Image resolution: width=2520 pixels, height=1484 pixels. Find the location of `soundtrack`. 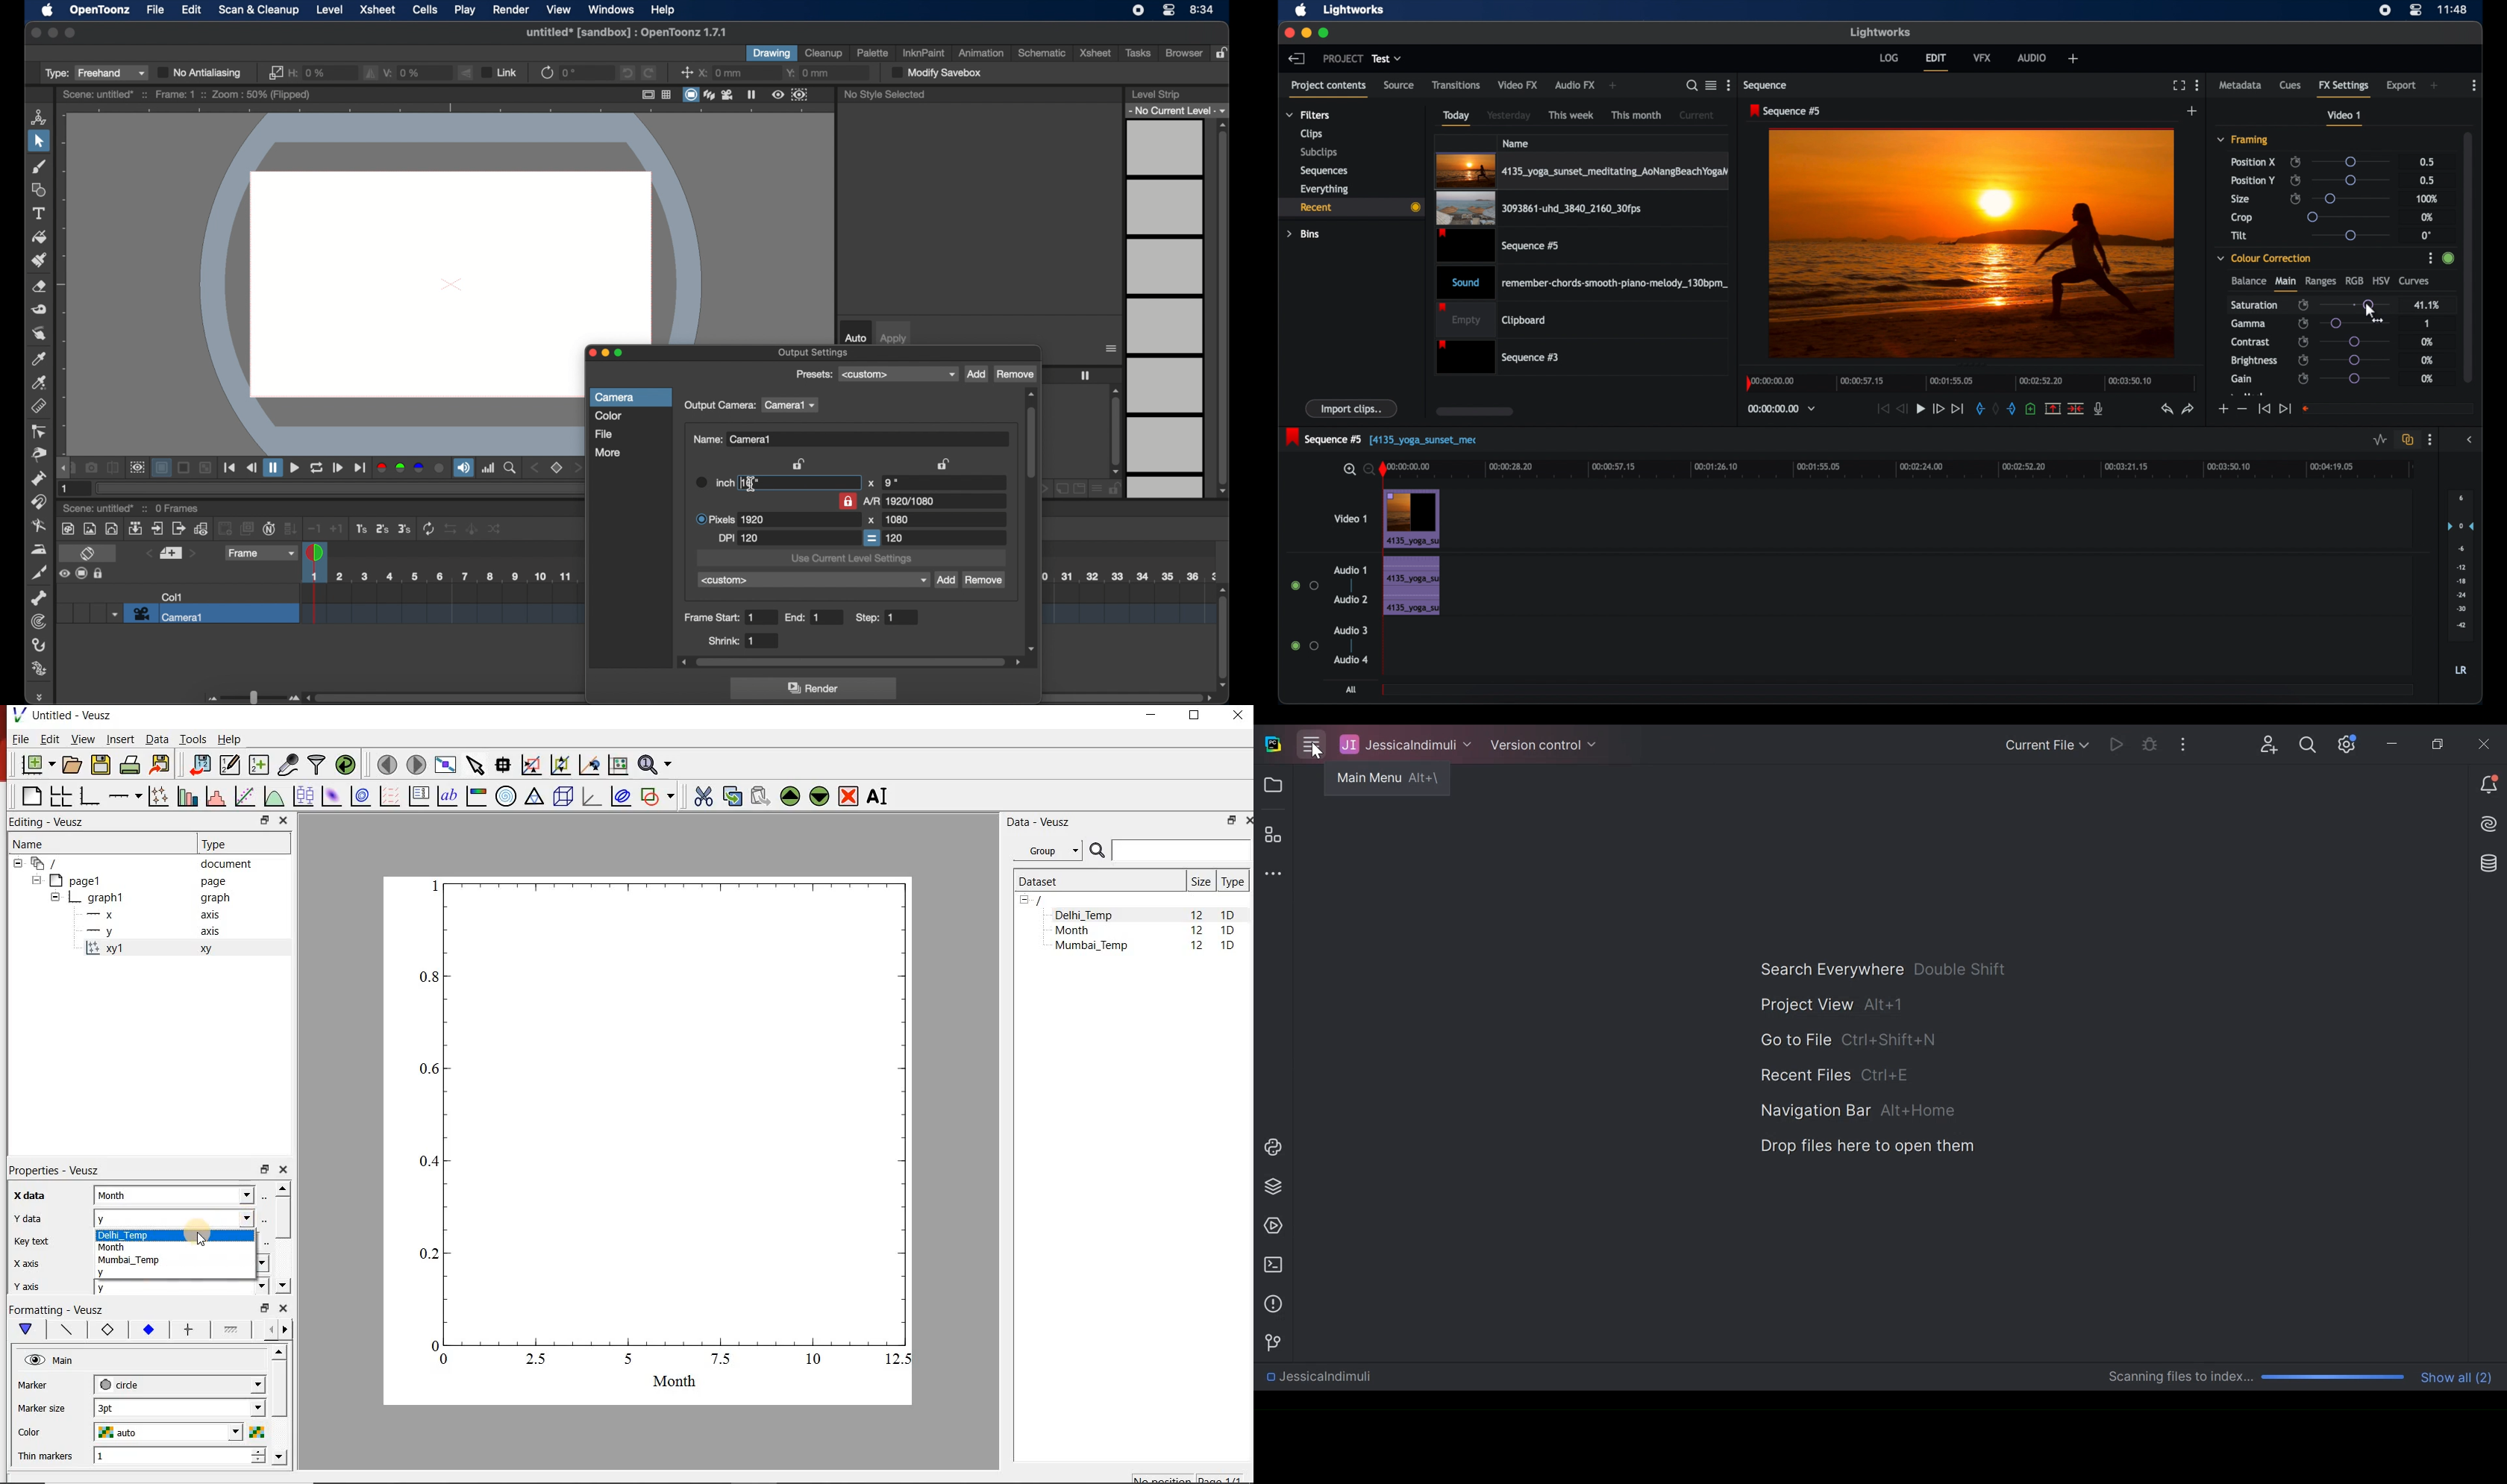

soundtrack is located at coordinates (464, 468).